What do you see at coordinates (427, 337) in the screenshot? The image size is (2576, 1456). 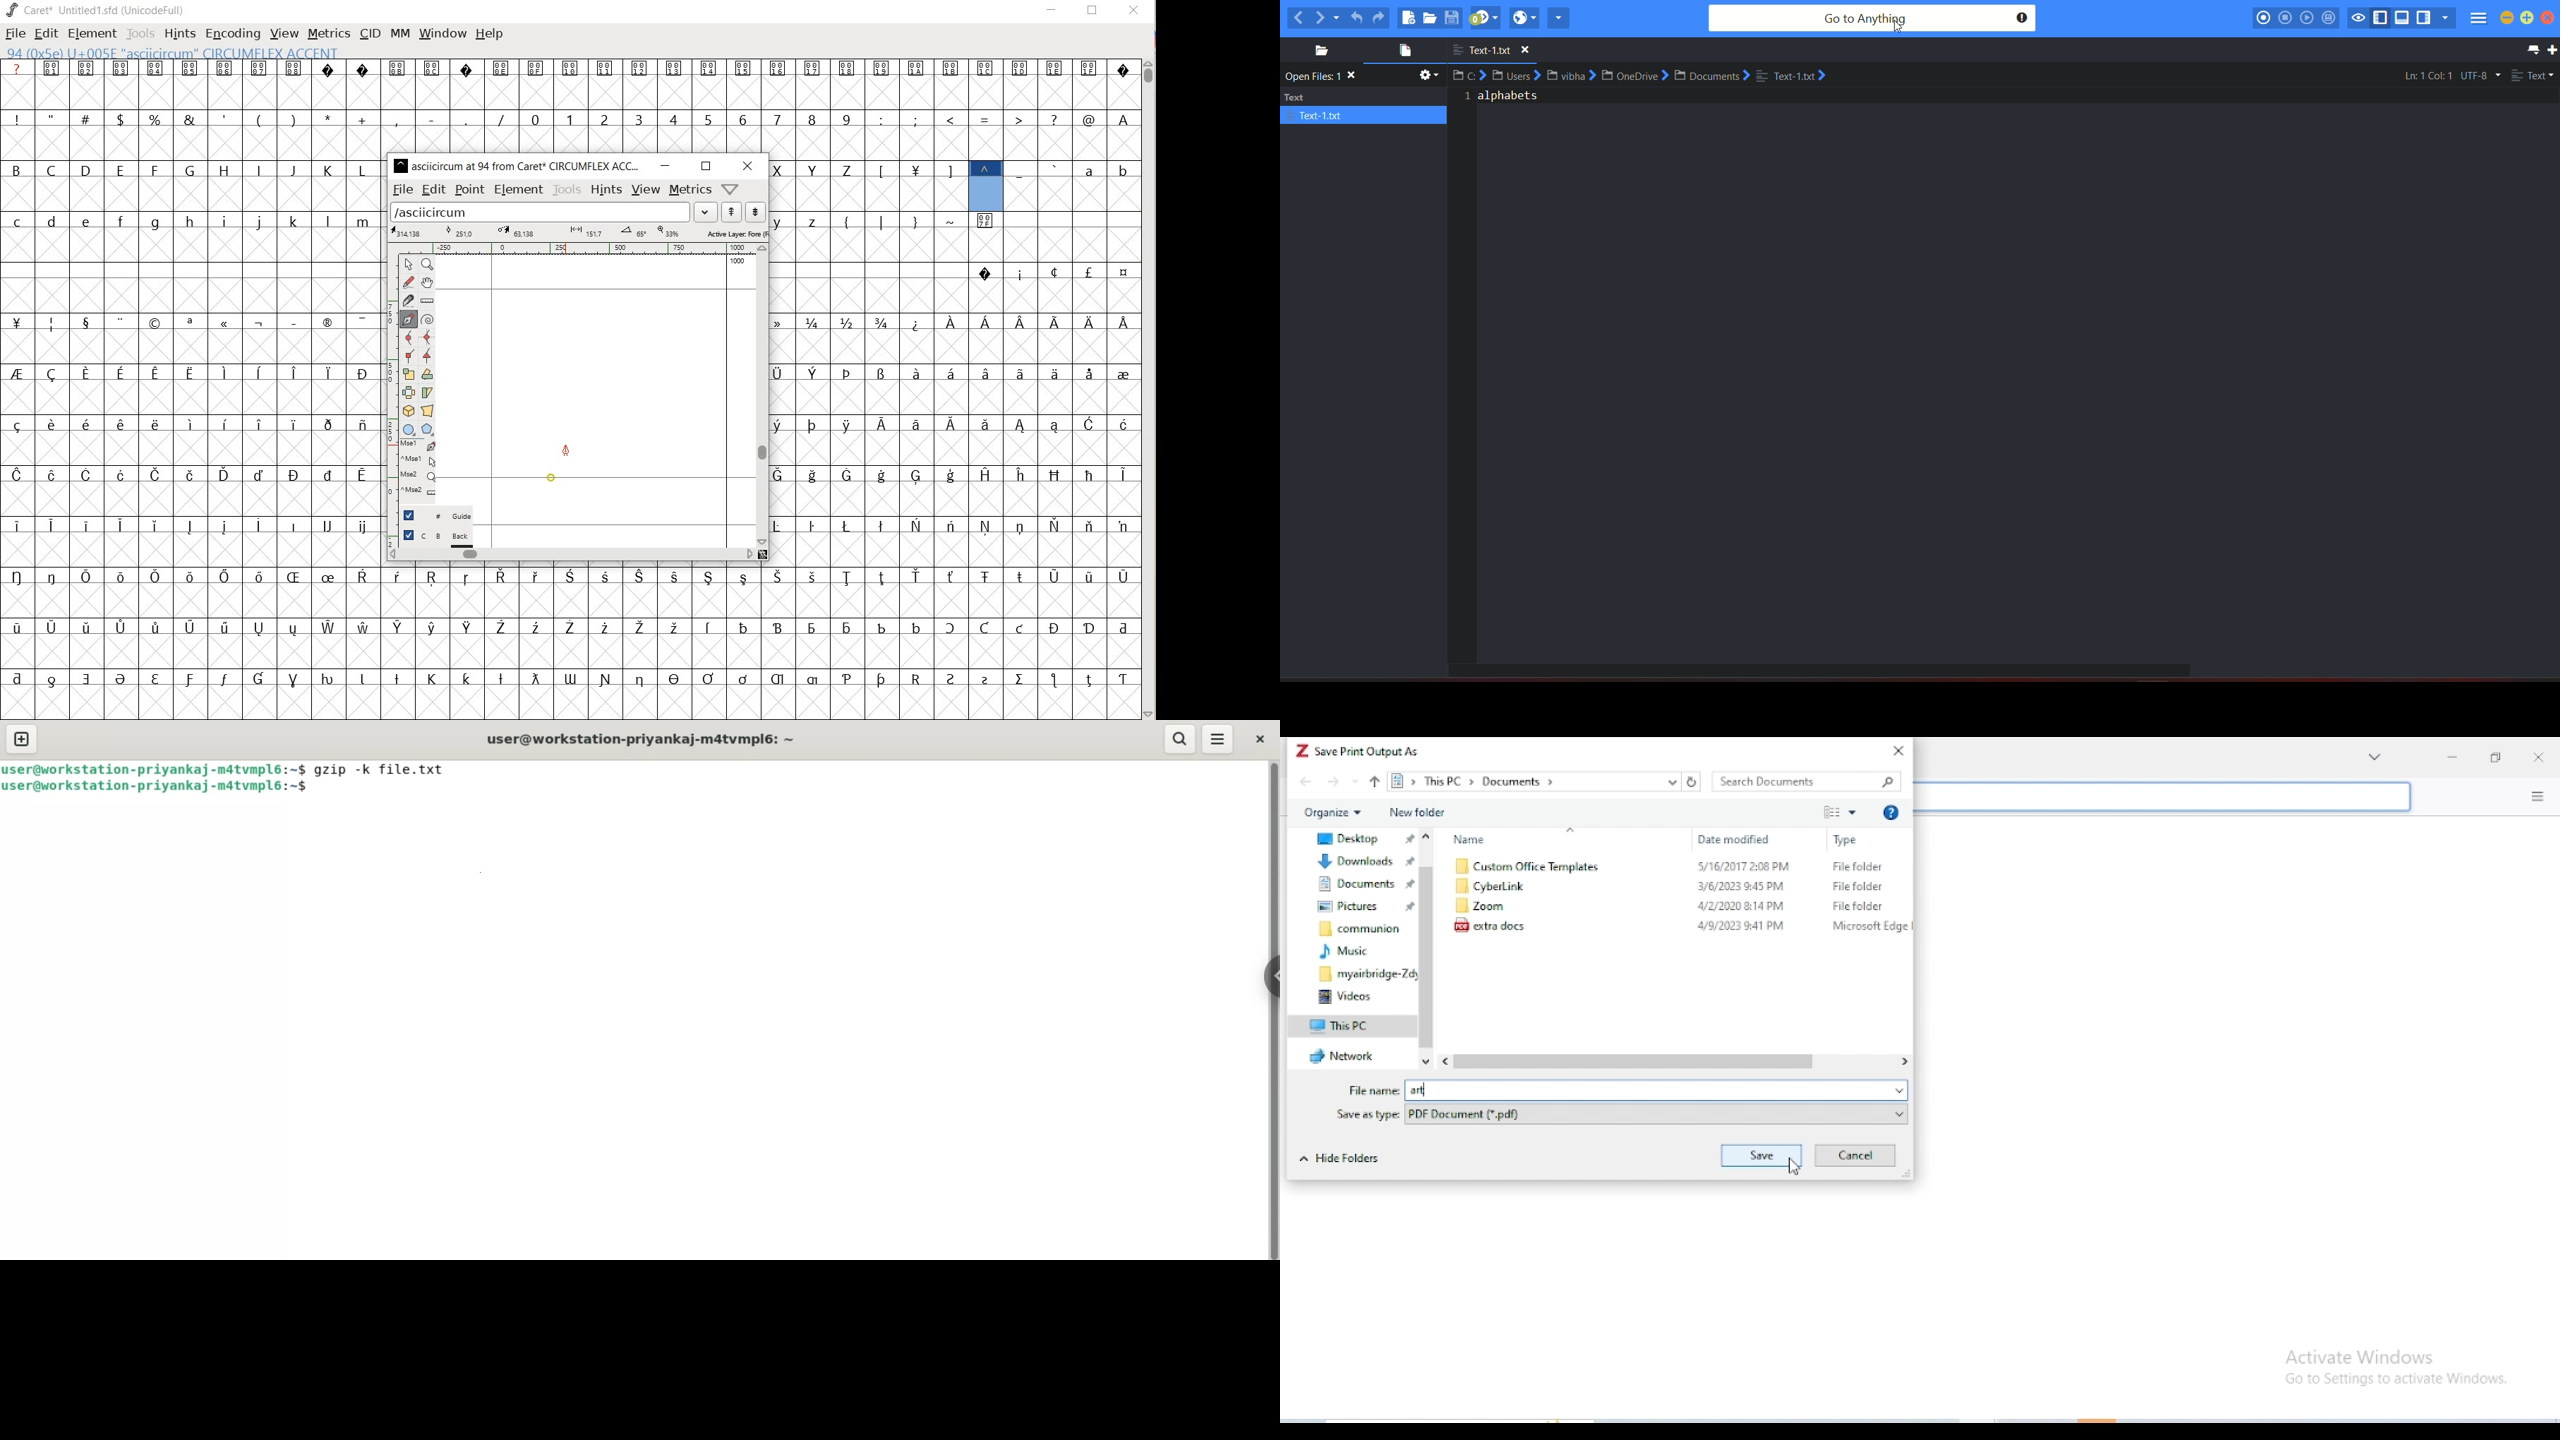 I see `add a curve point always either horizontal or vertical` at bounding box center [427, 337].